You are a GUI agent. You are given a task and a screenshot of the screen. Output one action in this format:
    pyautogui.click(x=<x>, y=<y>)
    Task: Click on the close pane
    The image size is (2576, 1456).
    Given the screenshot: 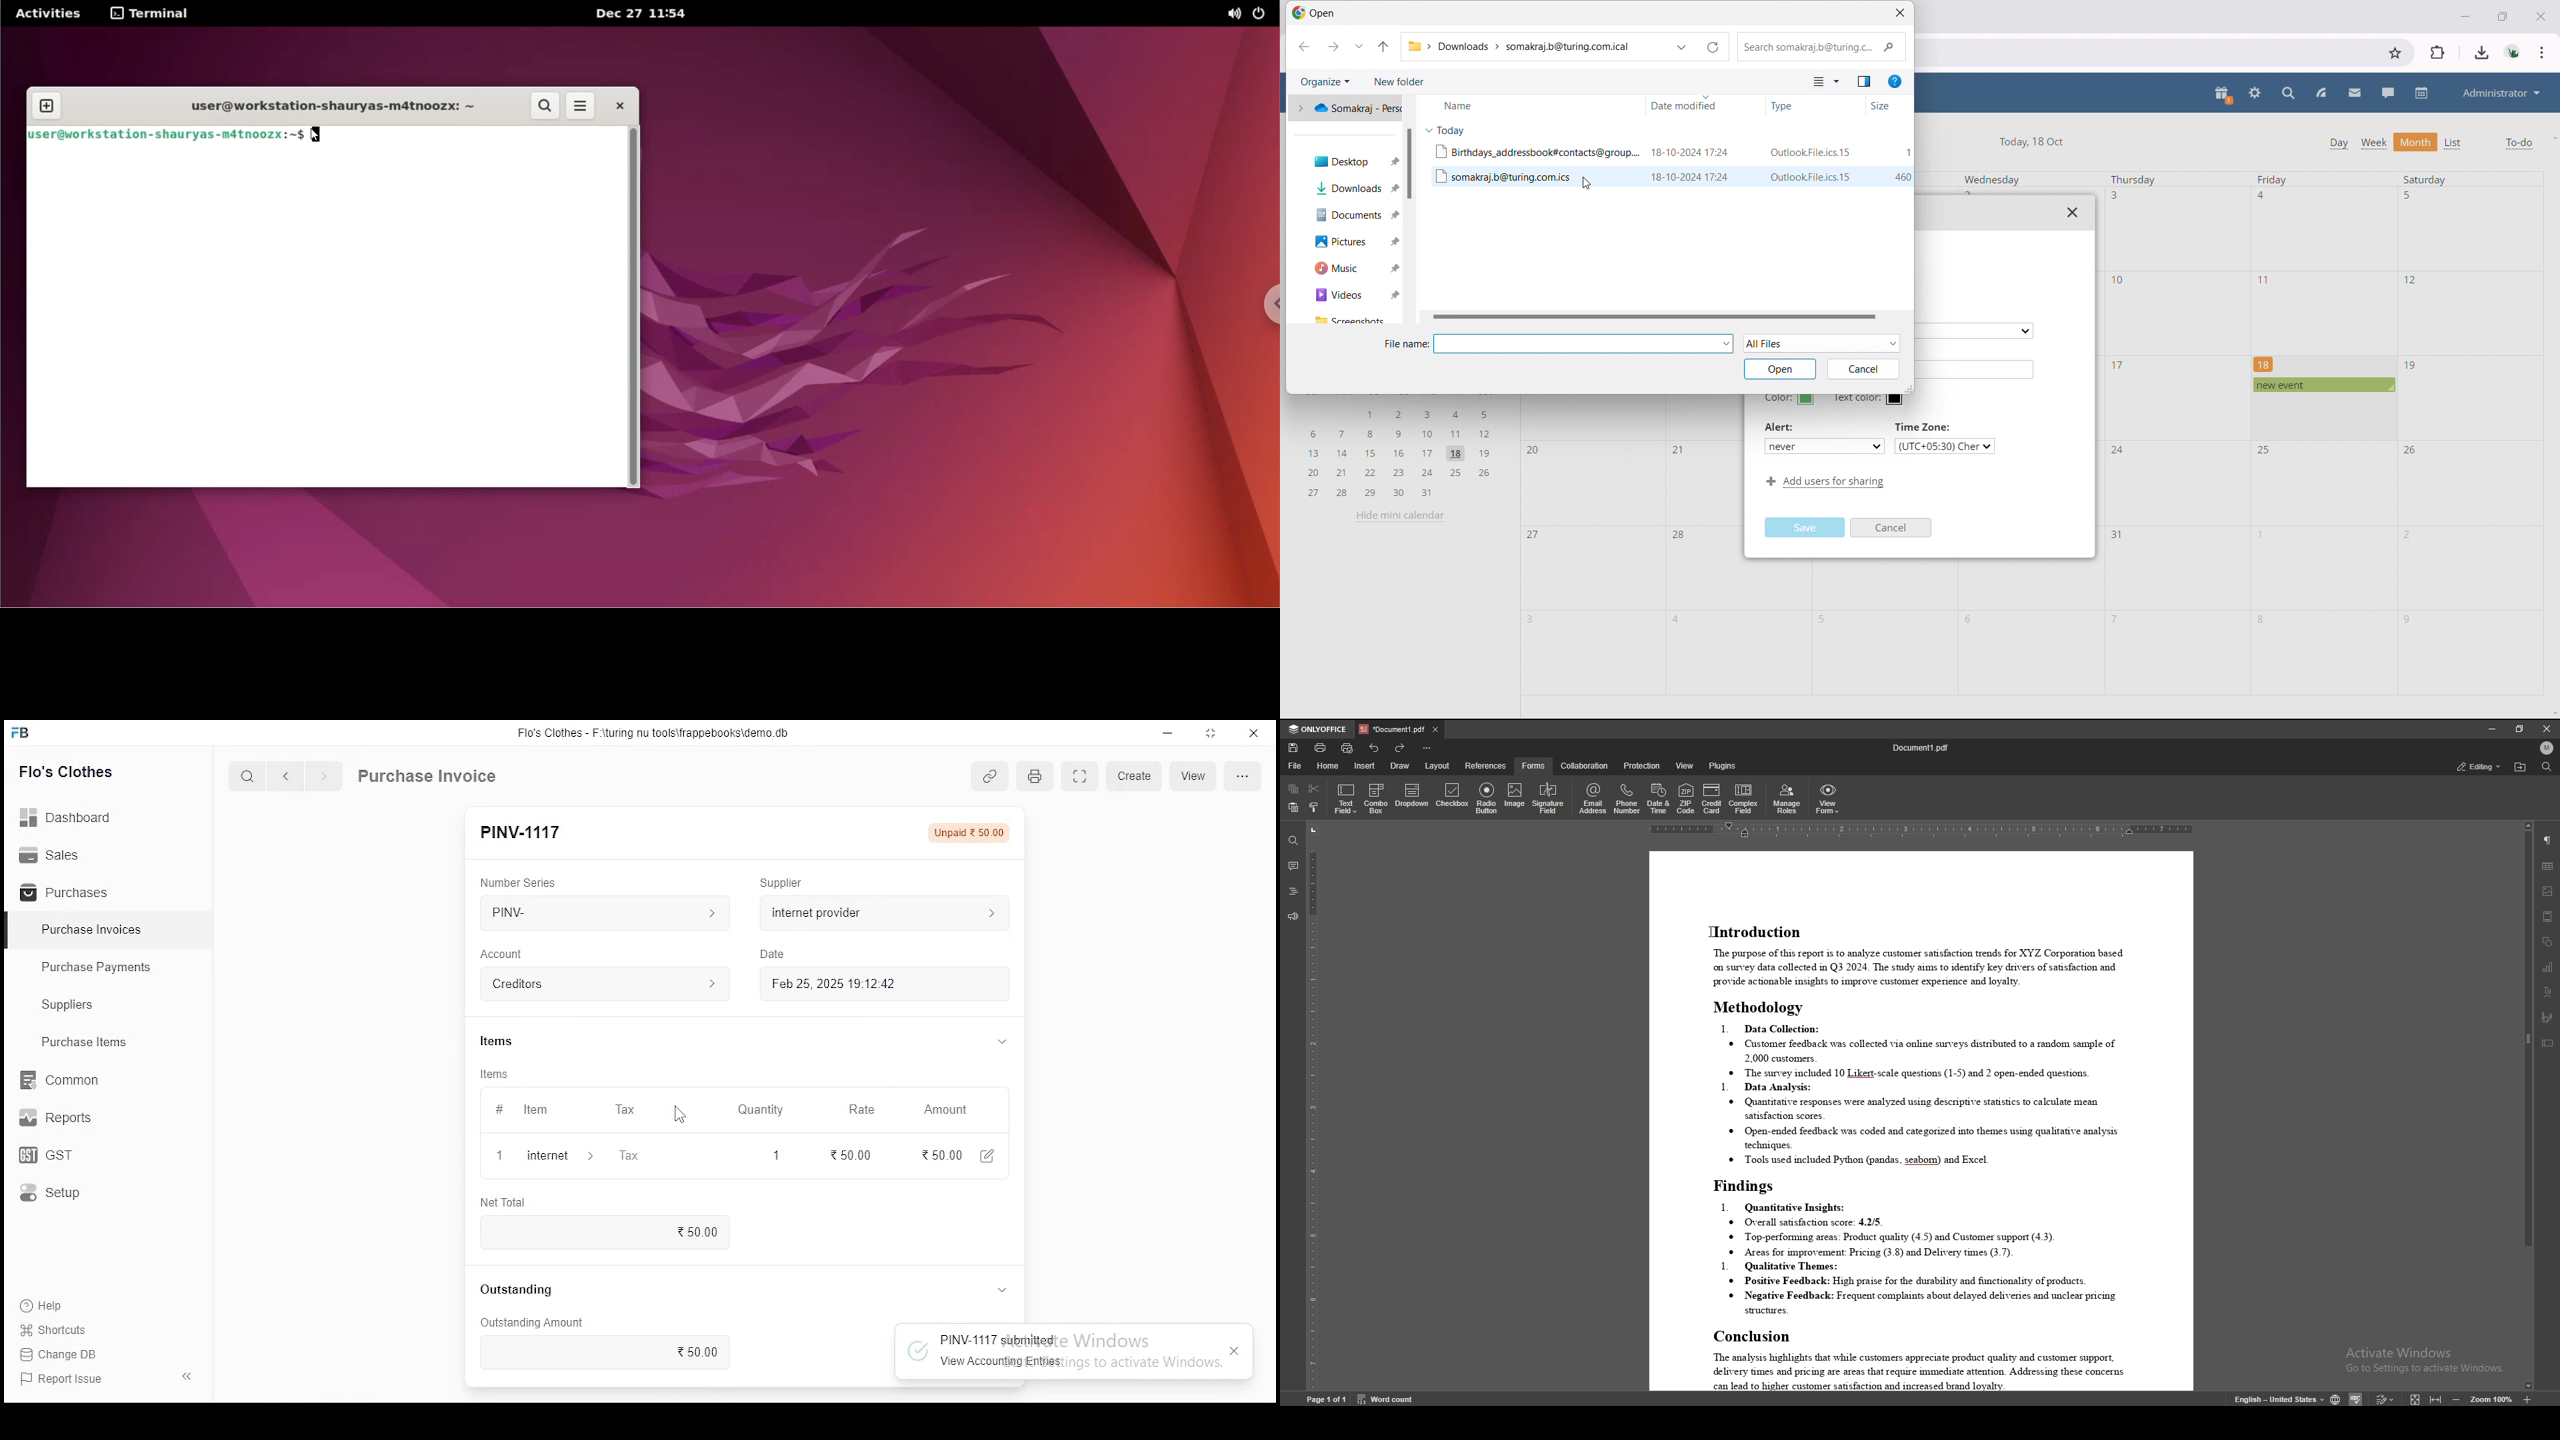 What is the action you would take?
    pyautogui.click(x=185, y=1375)
    